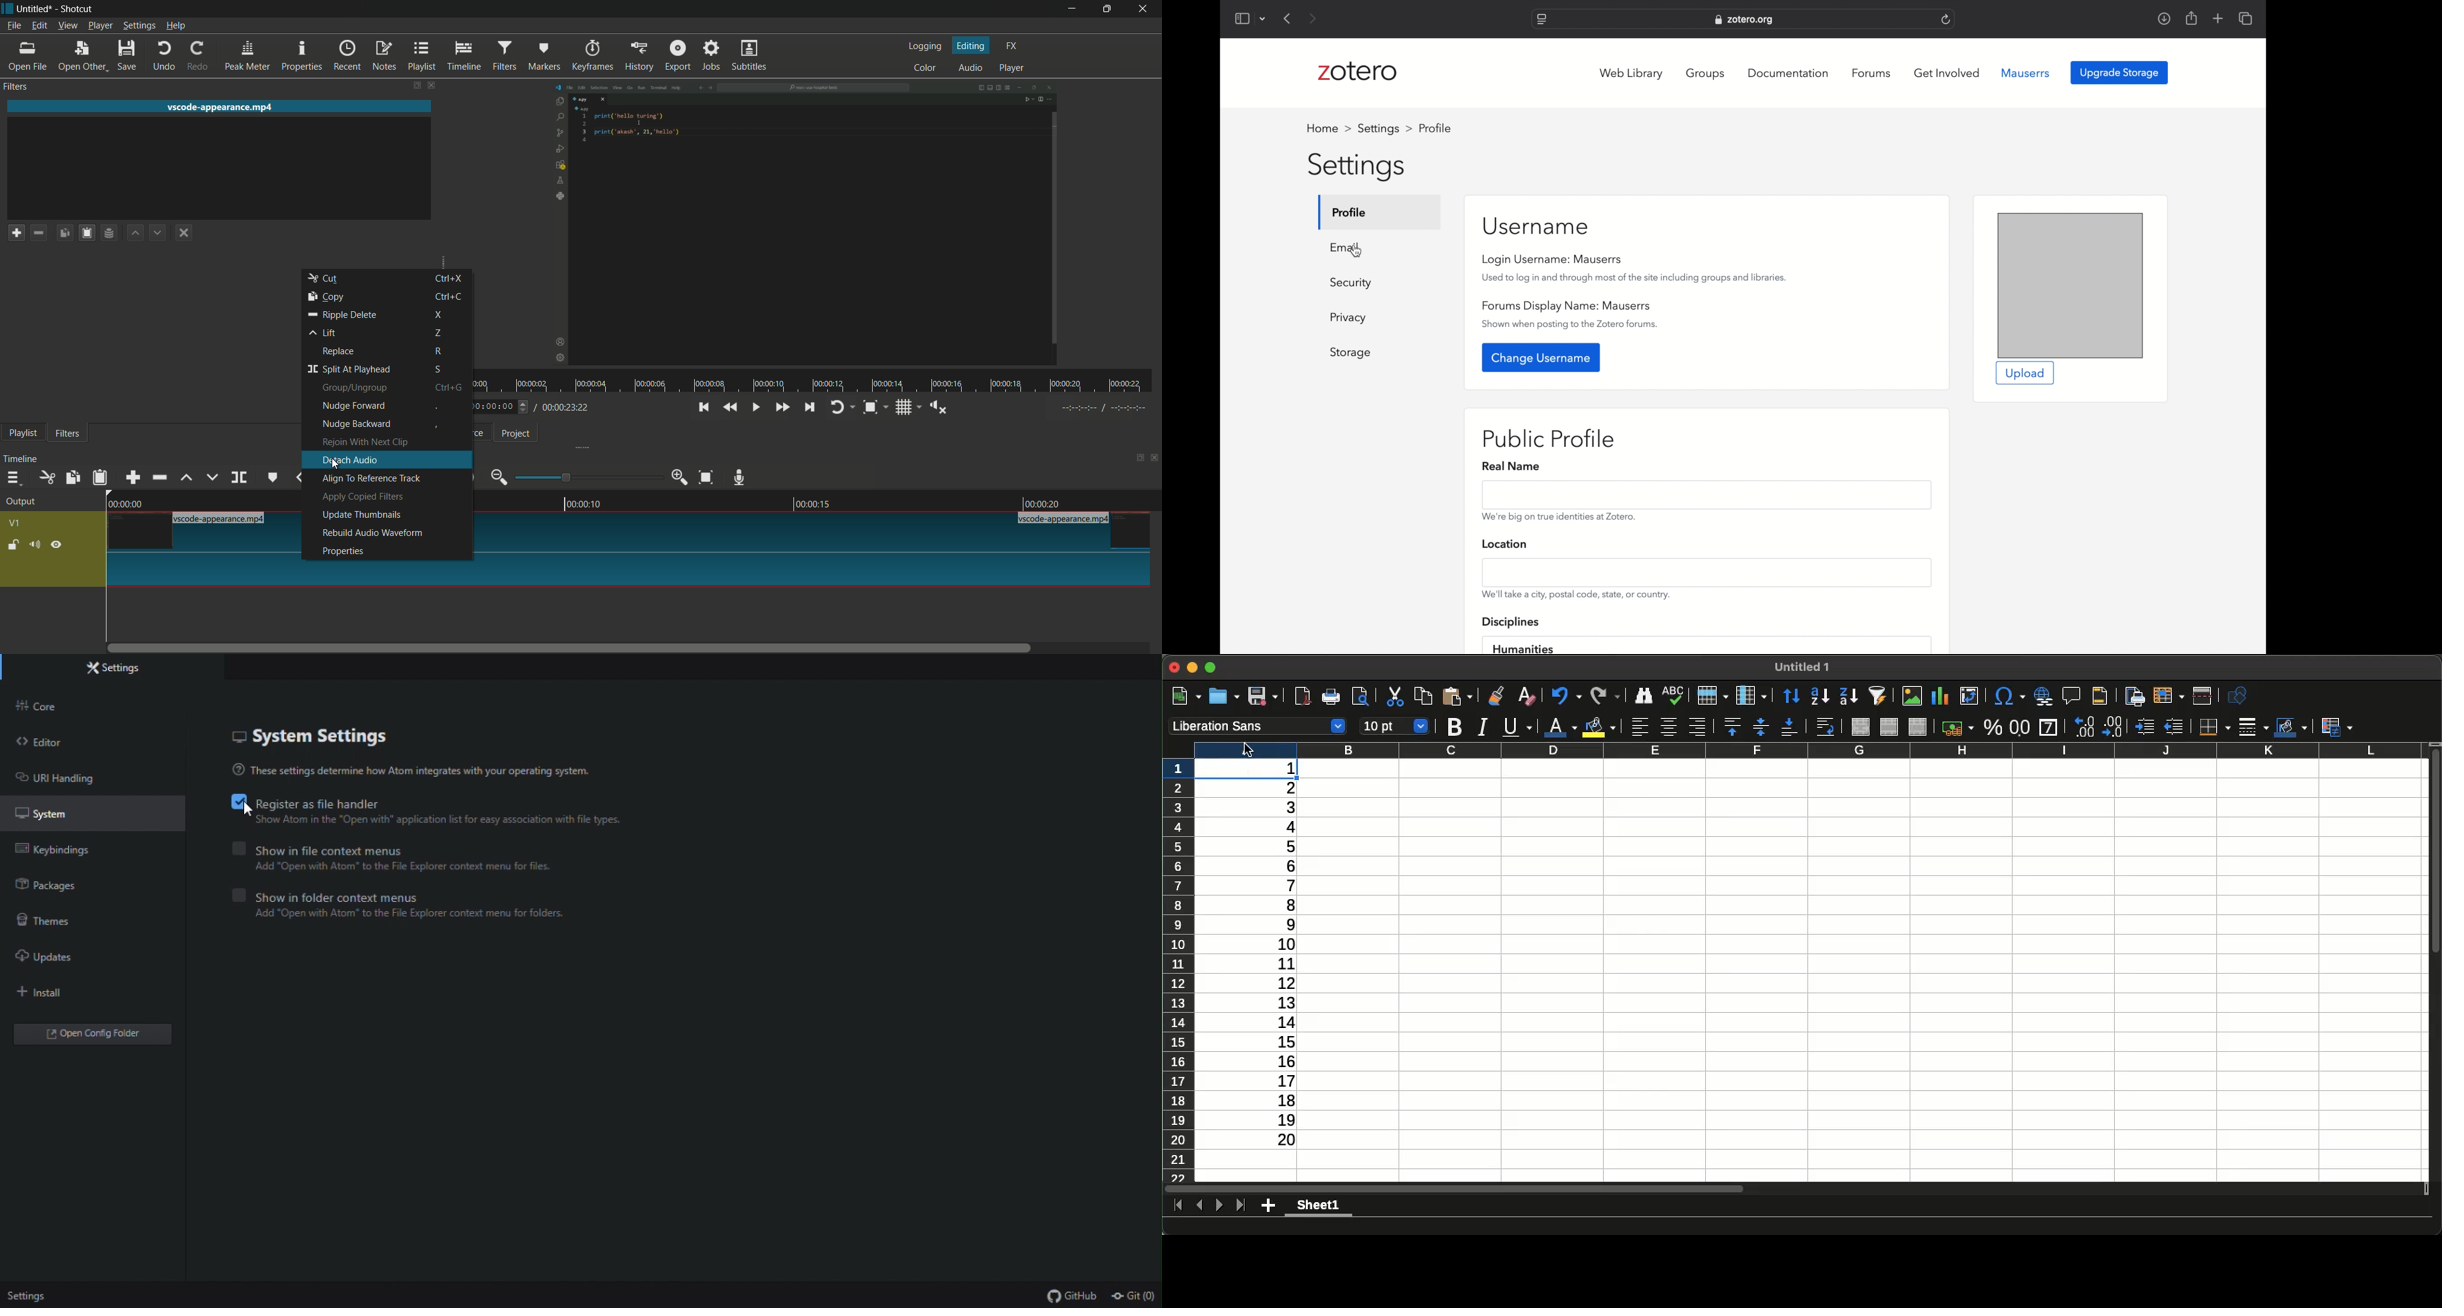  What do you see at coordinates (29, 1297) in the screenshot?
I see `settings` at bounding box center [29, 1297].